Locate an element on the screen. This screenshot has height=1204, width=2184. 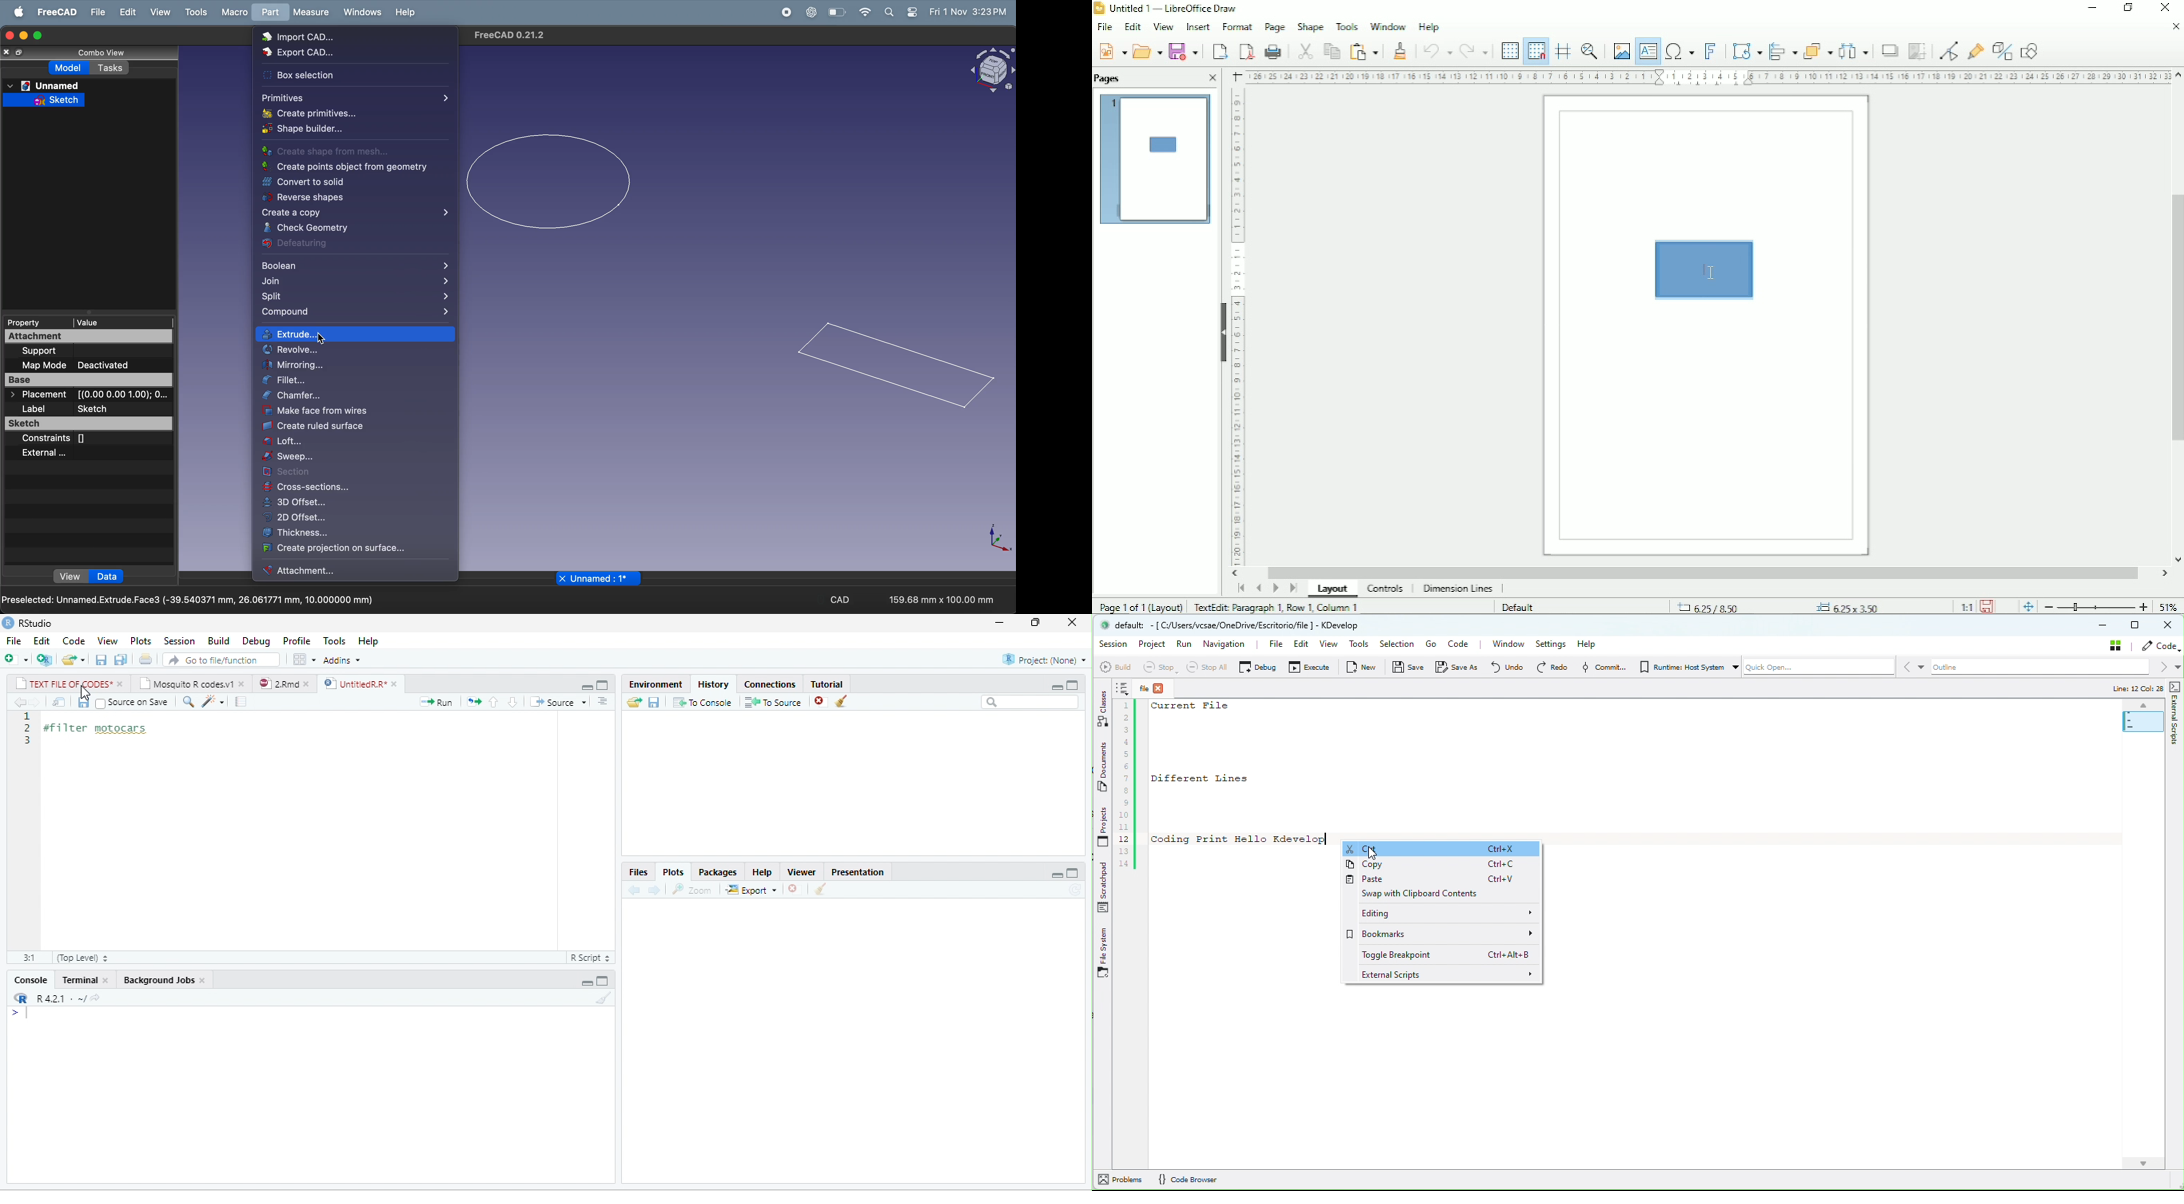
close is located at coordinates (203, 981).